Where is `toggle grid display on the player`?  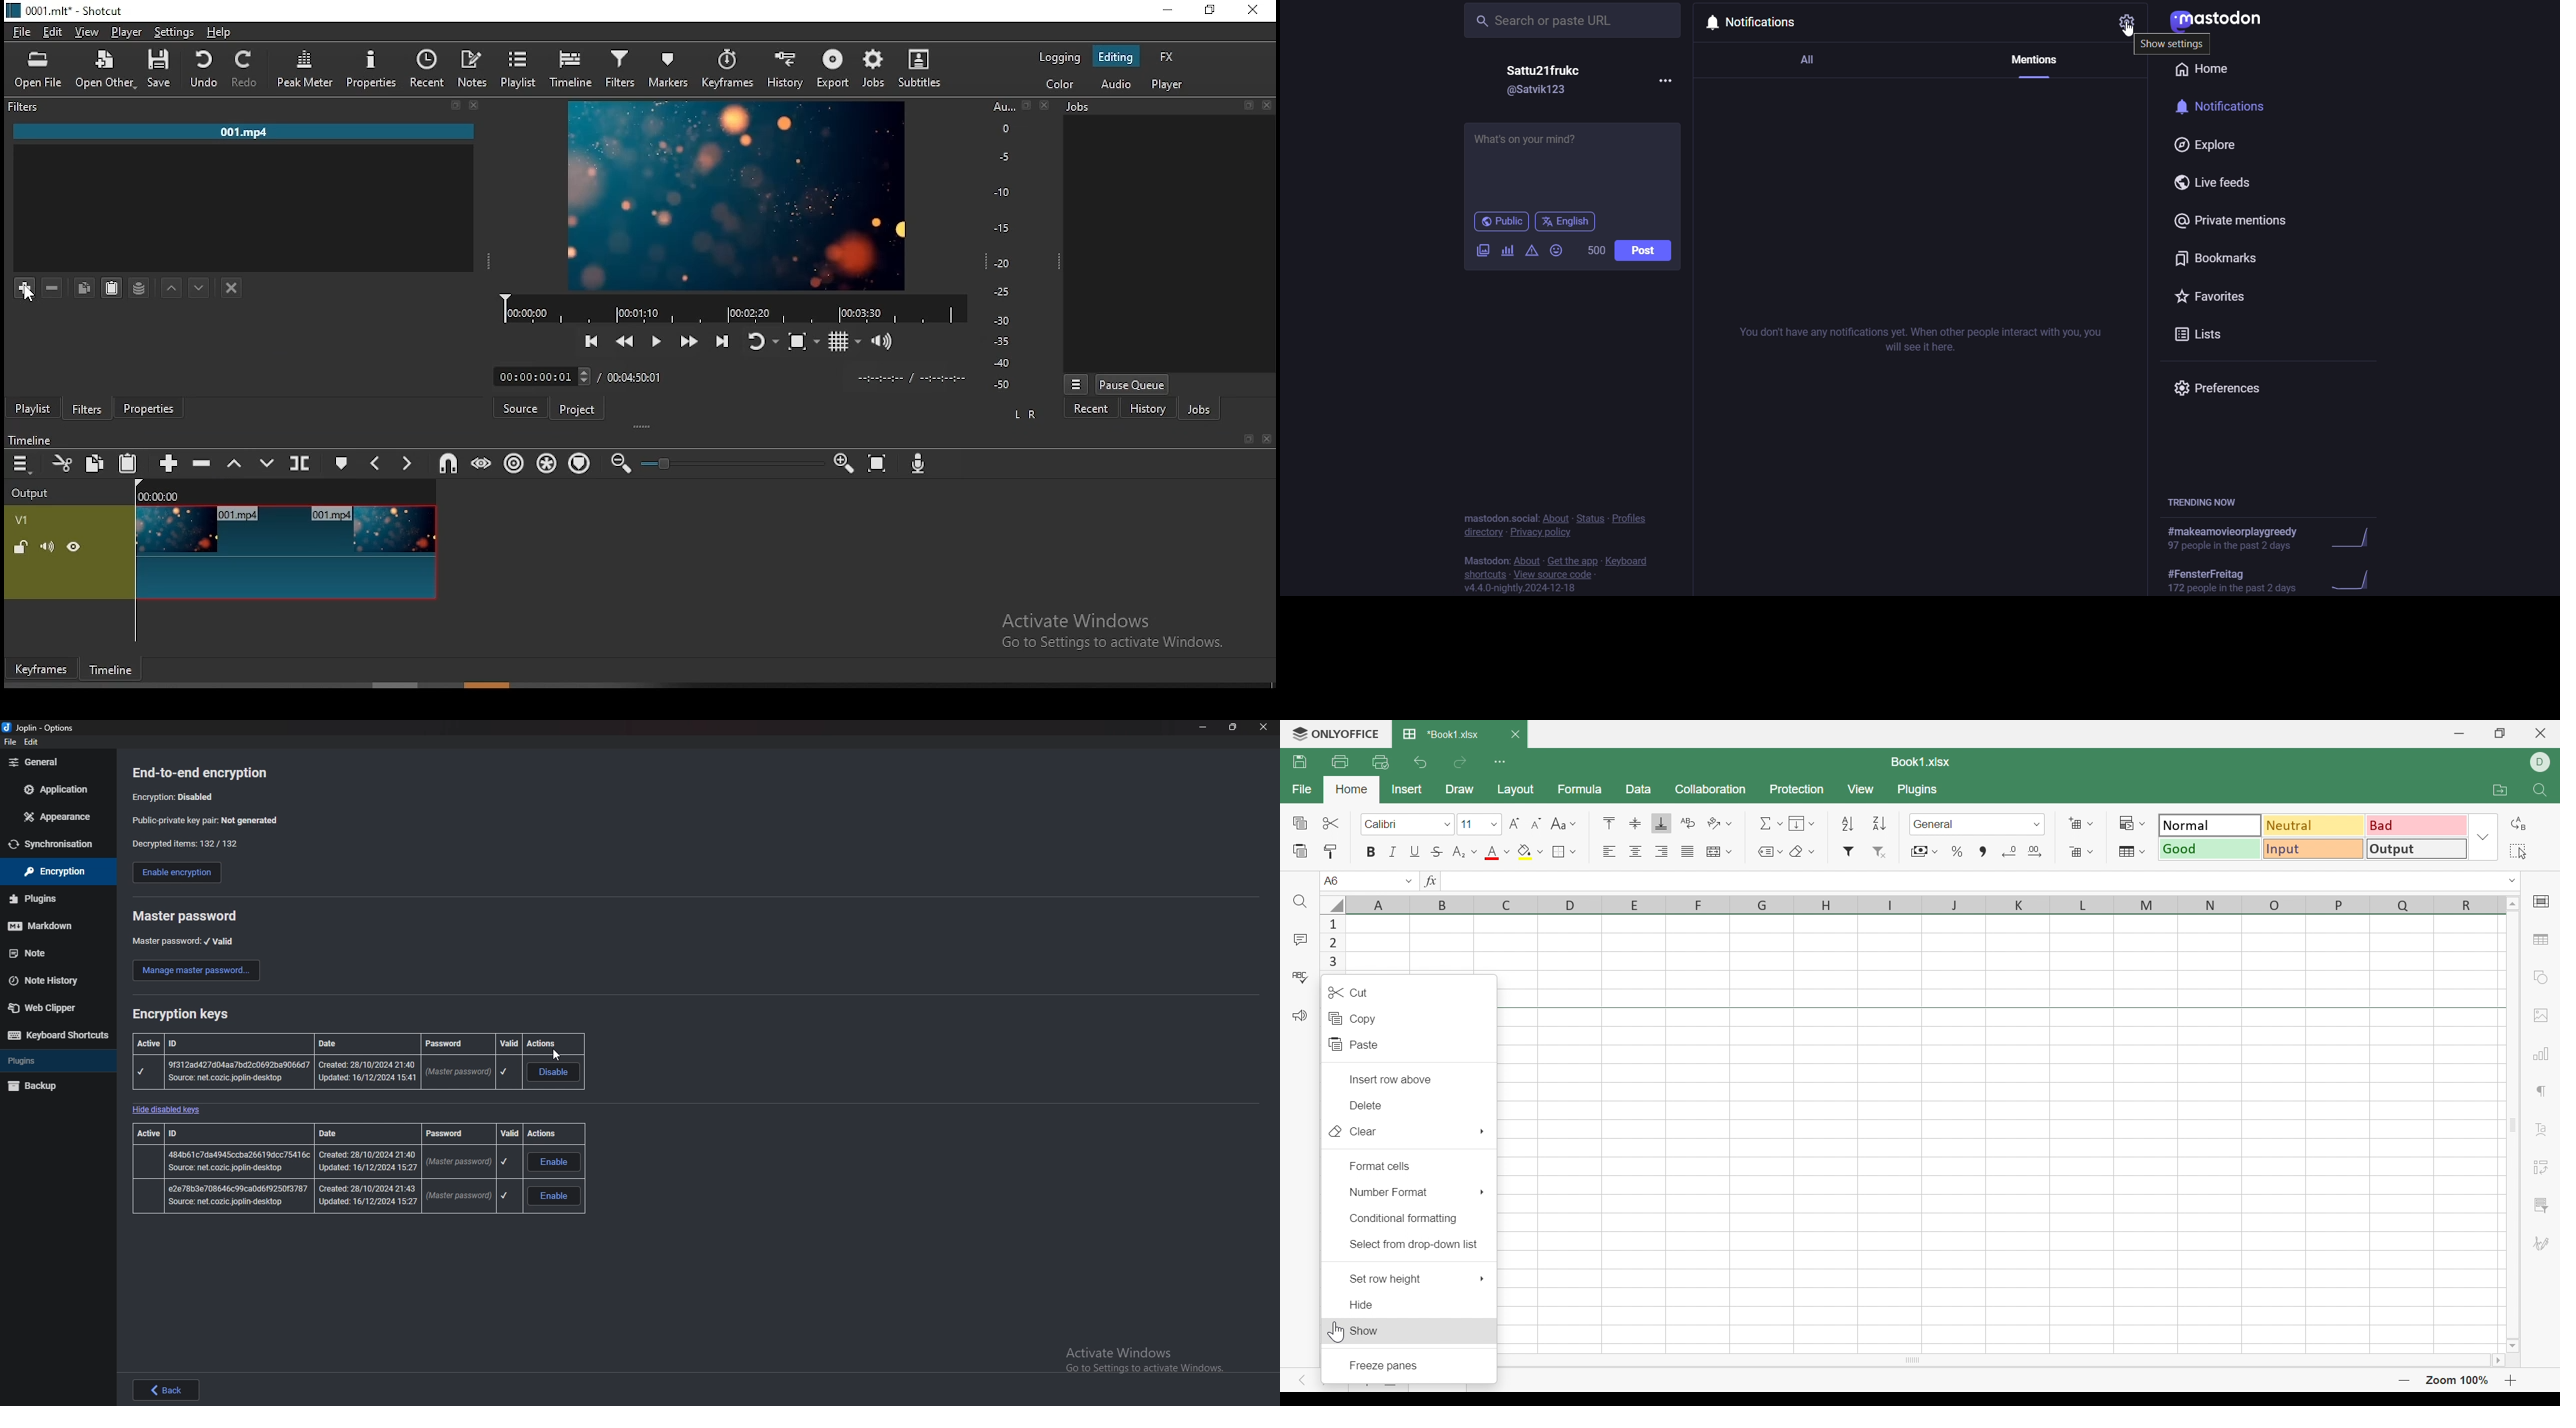
toggle grid display on the player is located at coordinates (842, 343).